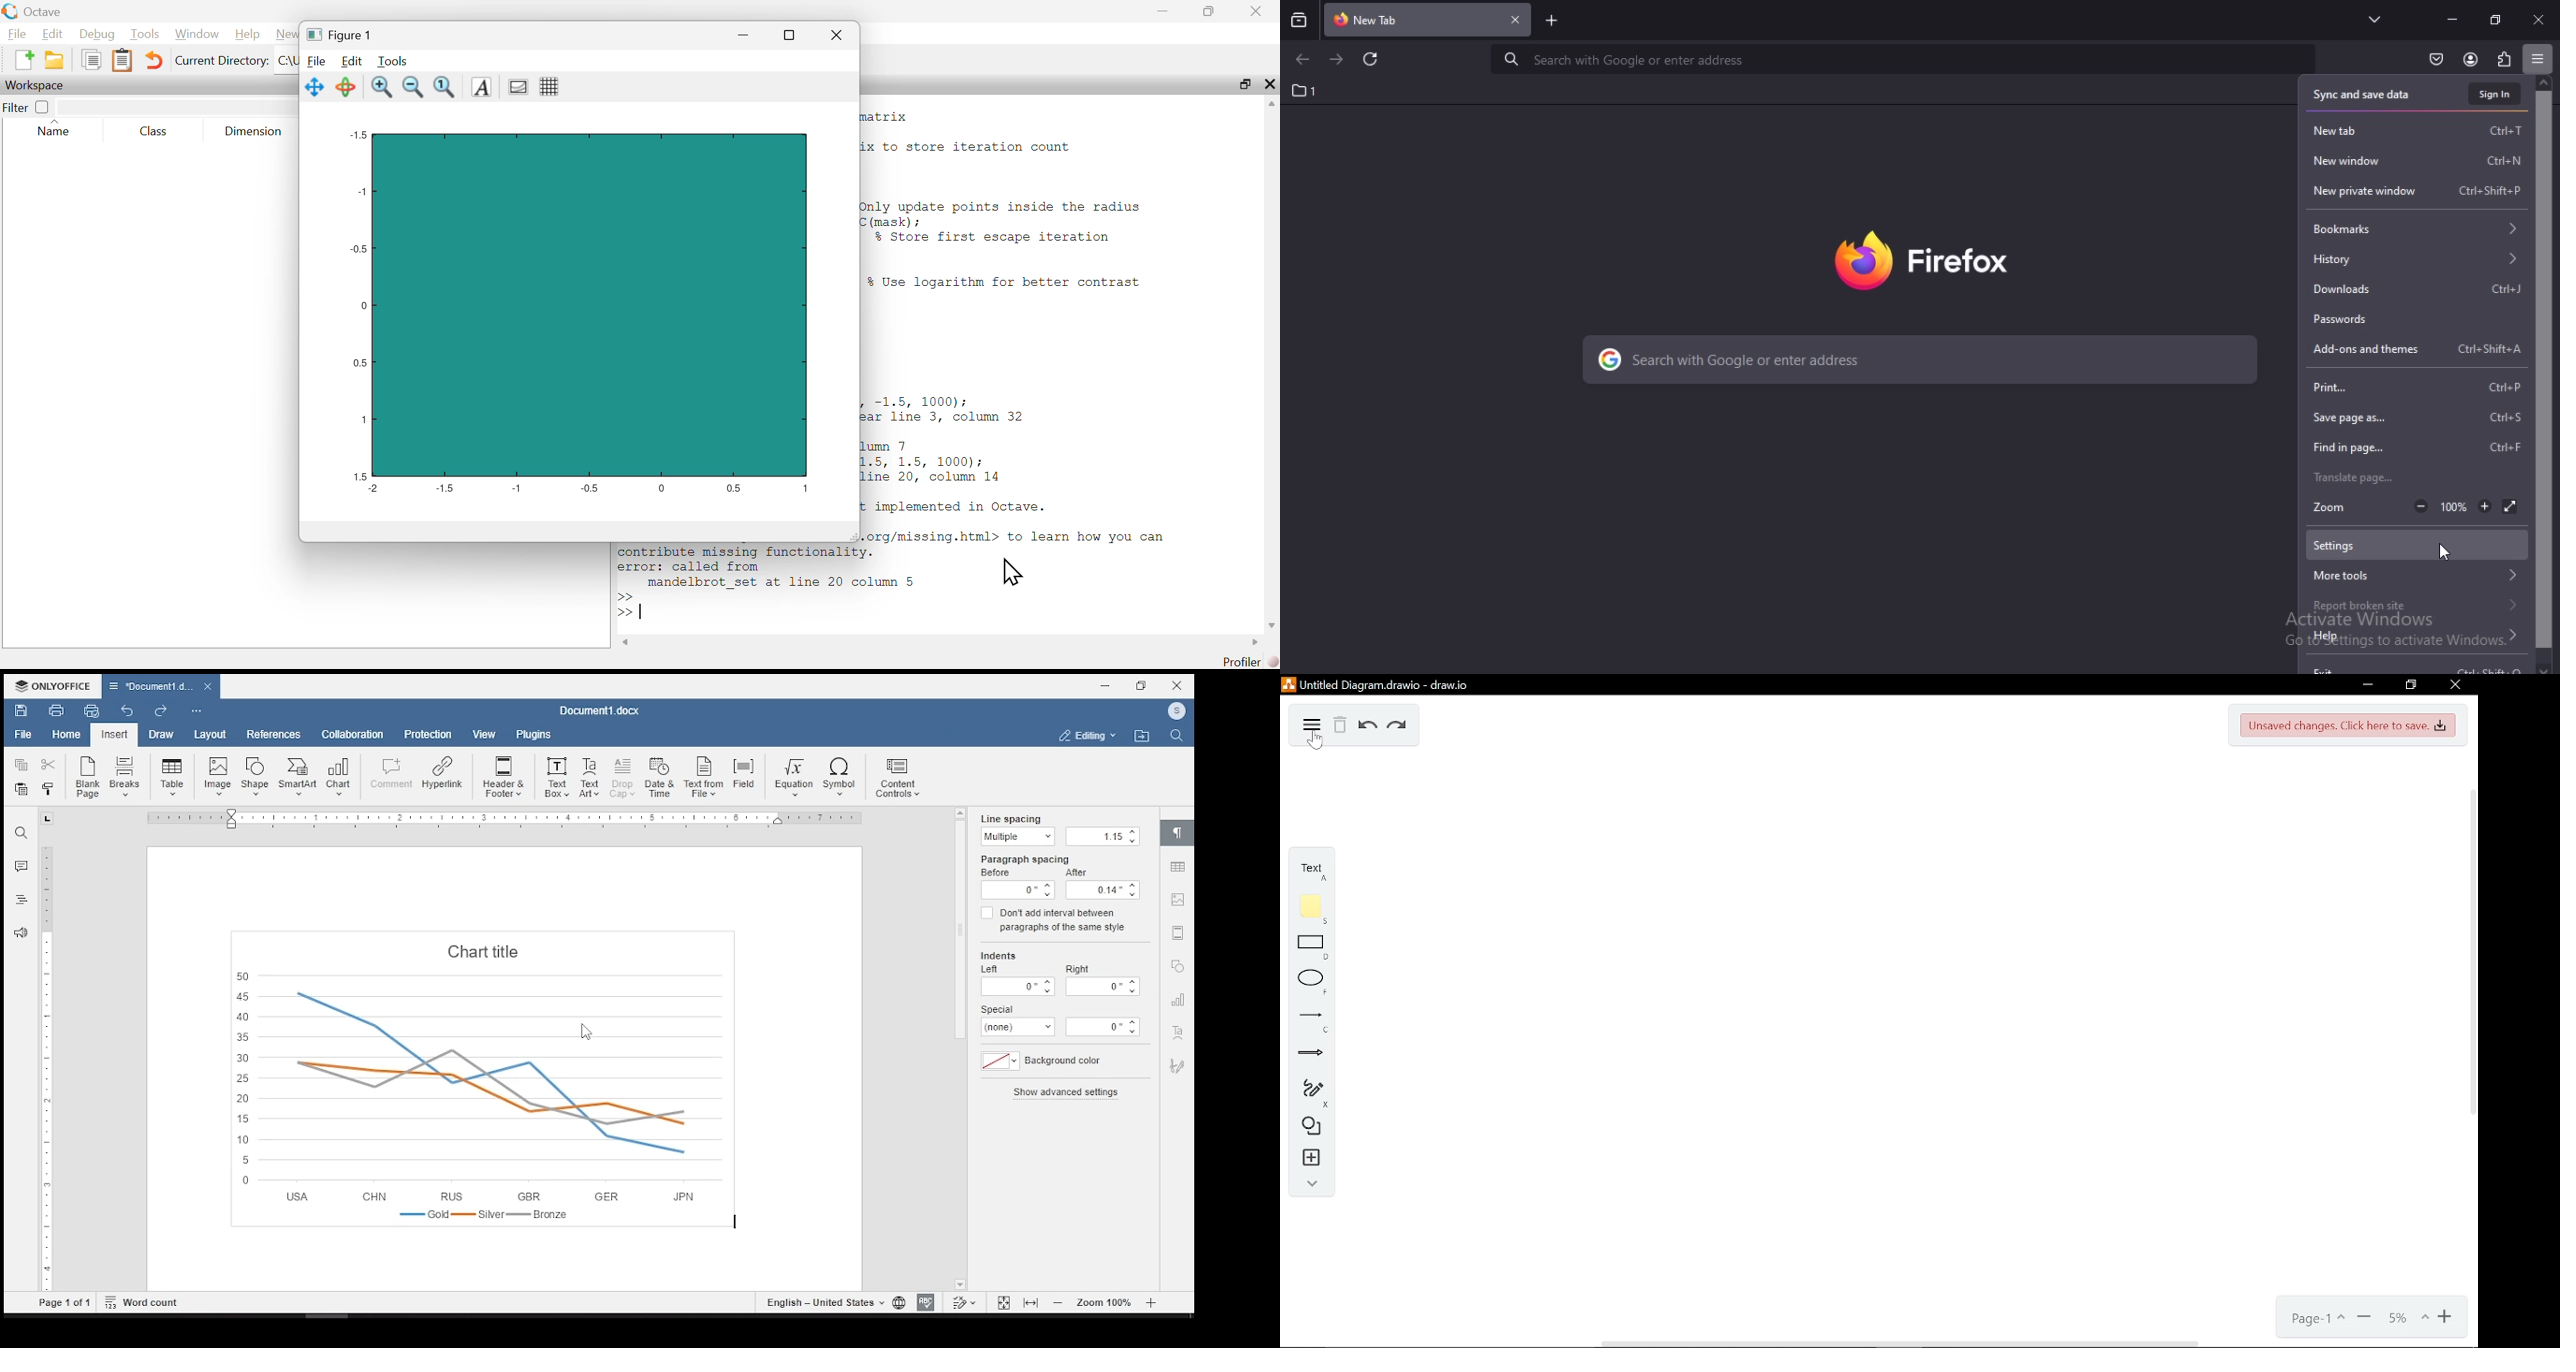 The image size is (2576, 1372). Describe the element at coordinates (2416, 663) in the screenshot. I see `exit` at that location.